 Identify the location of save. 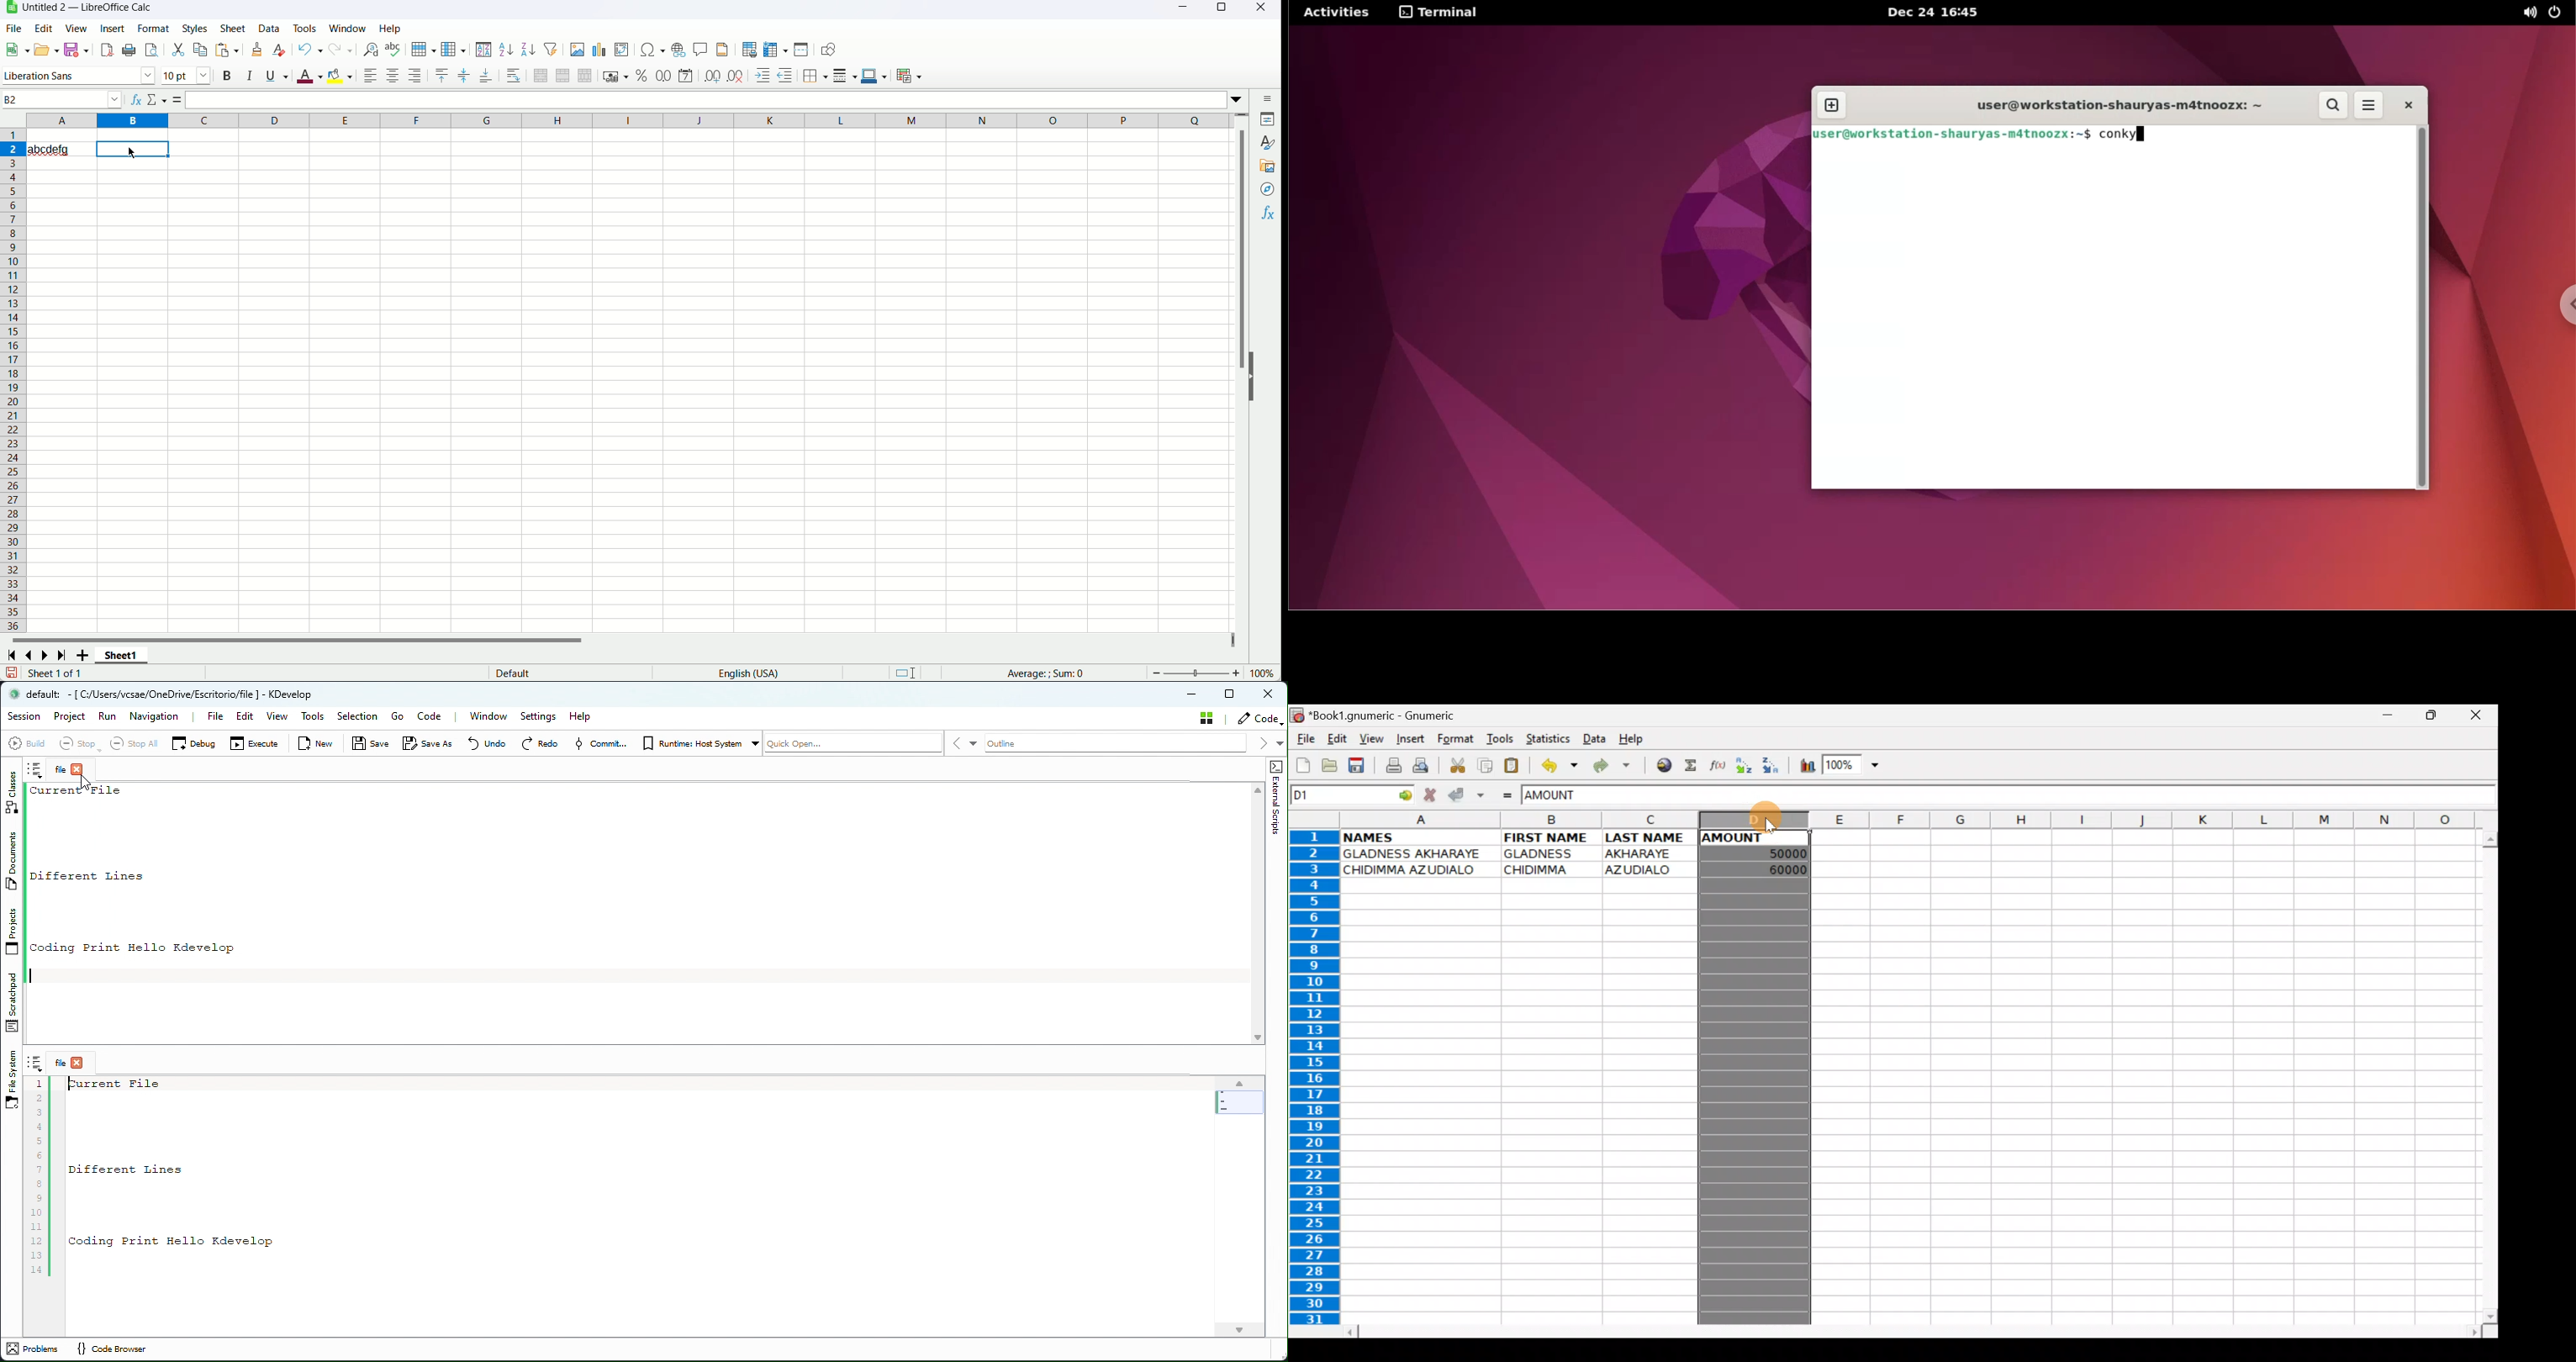
(77, 49).